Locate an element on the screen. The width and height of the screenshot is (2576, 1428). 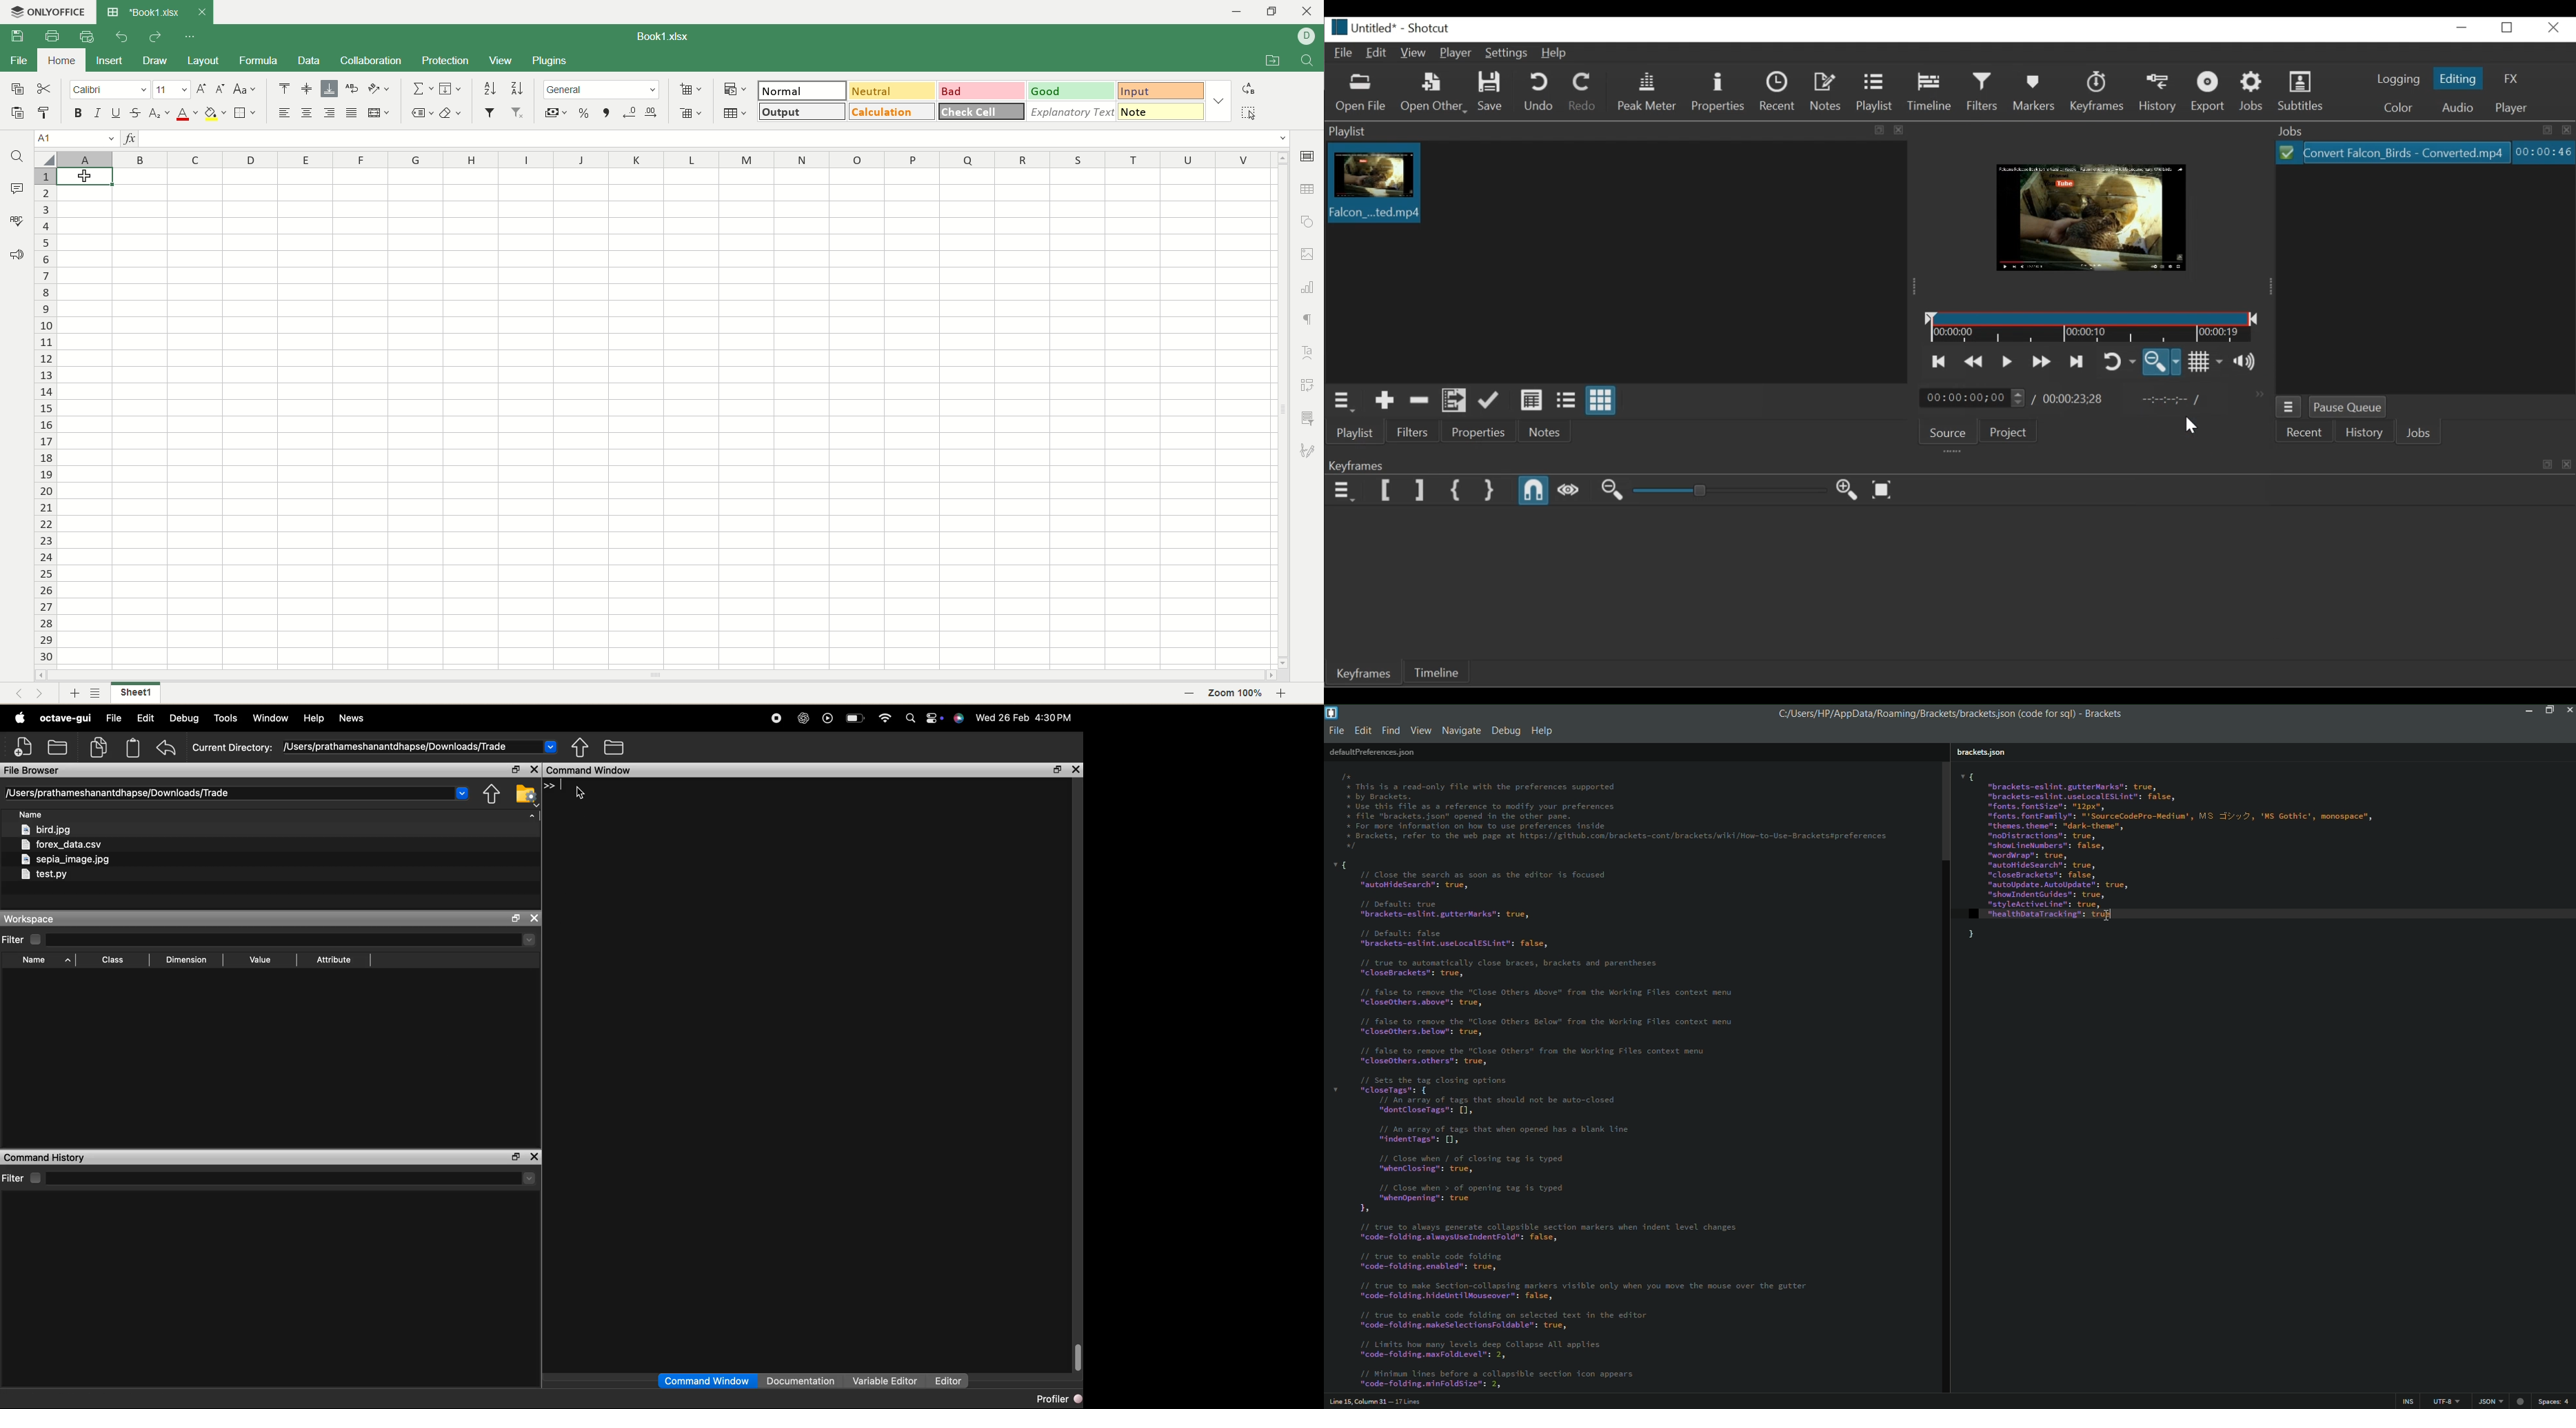
File is located at coordinates (1342, 53).